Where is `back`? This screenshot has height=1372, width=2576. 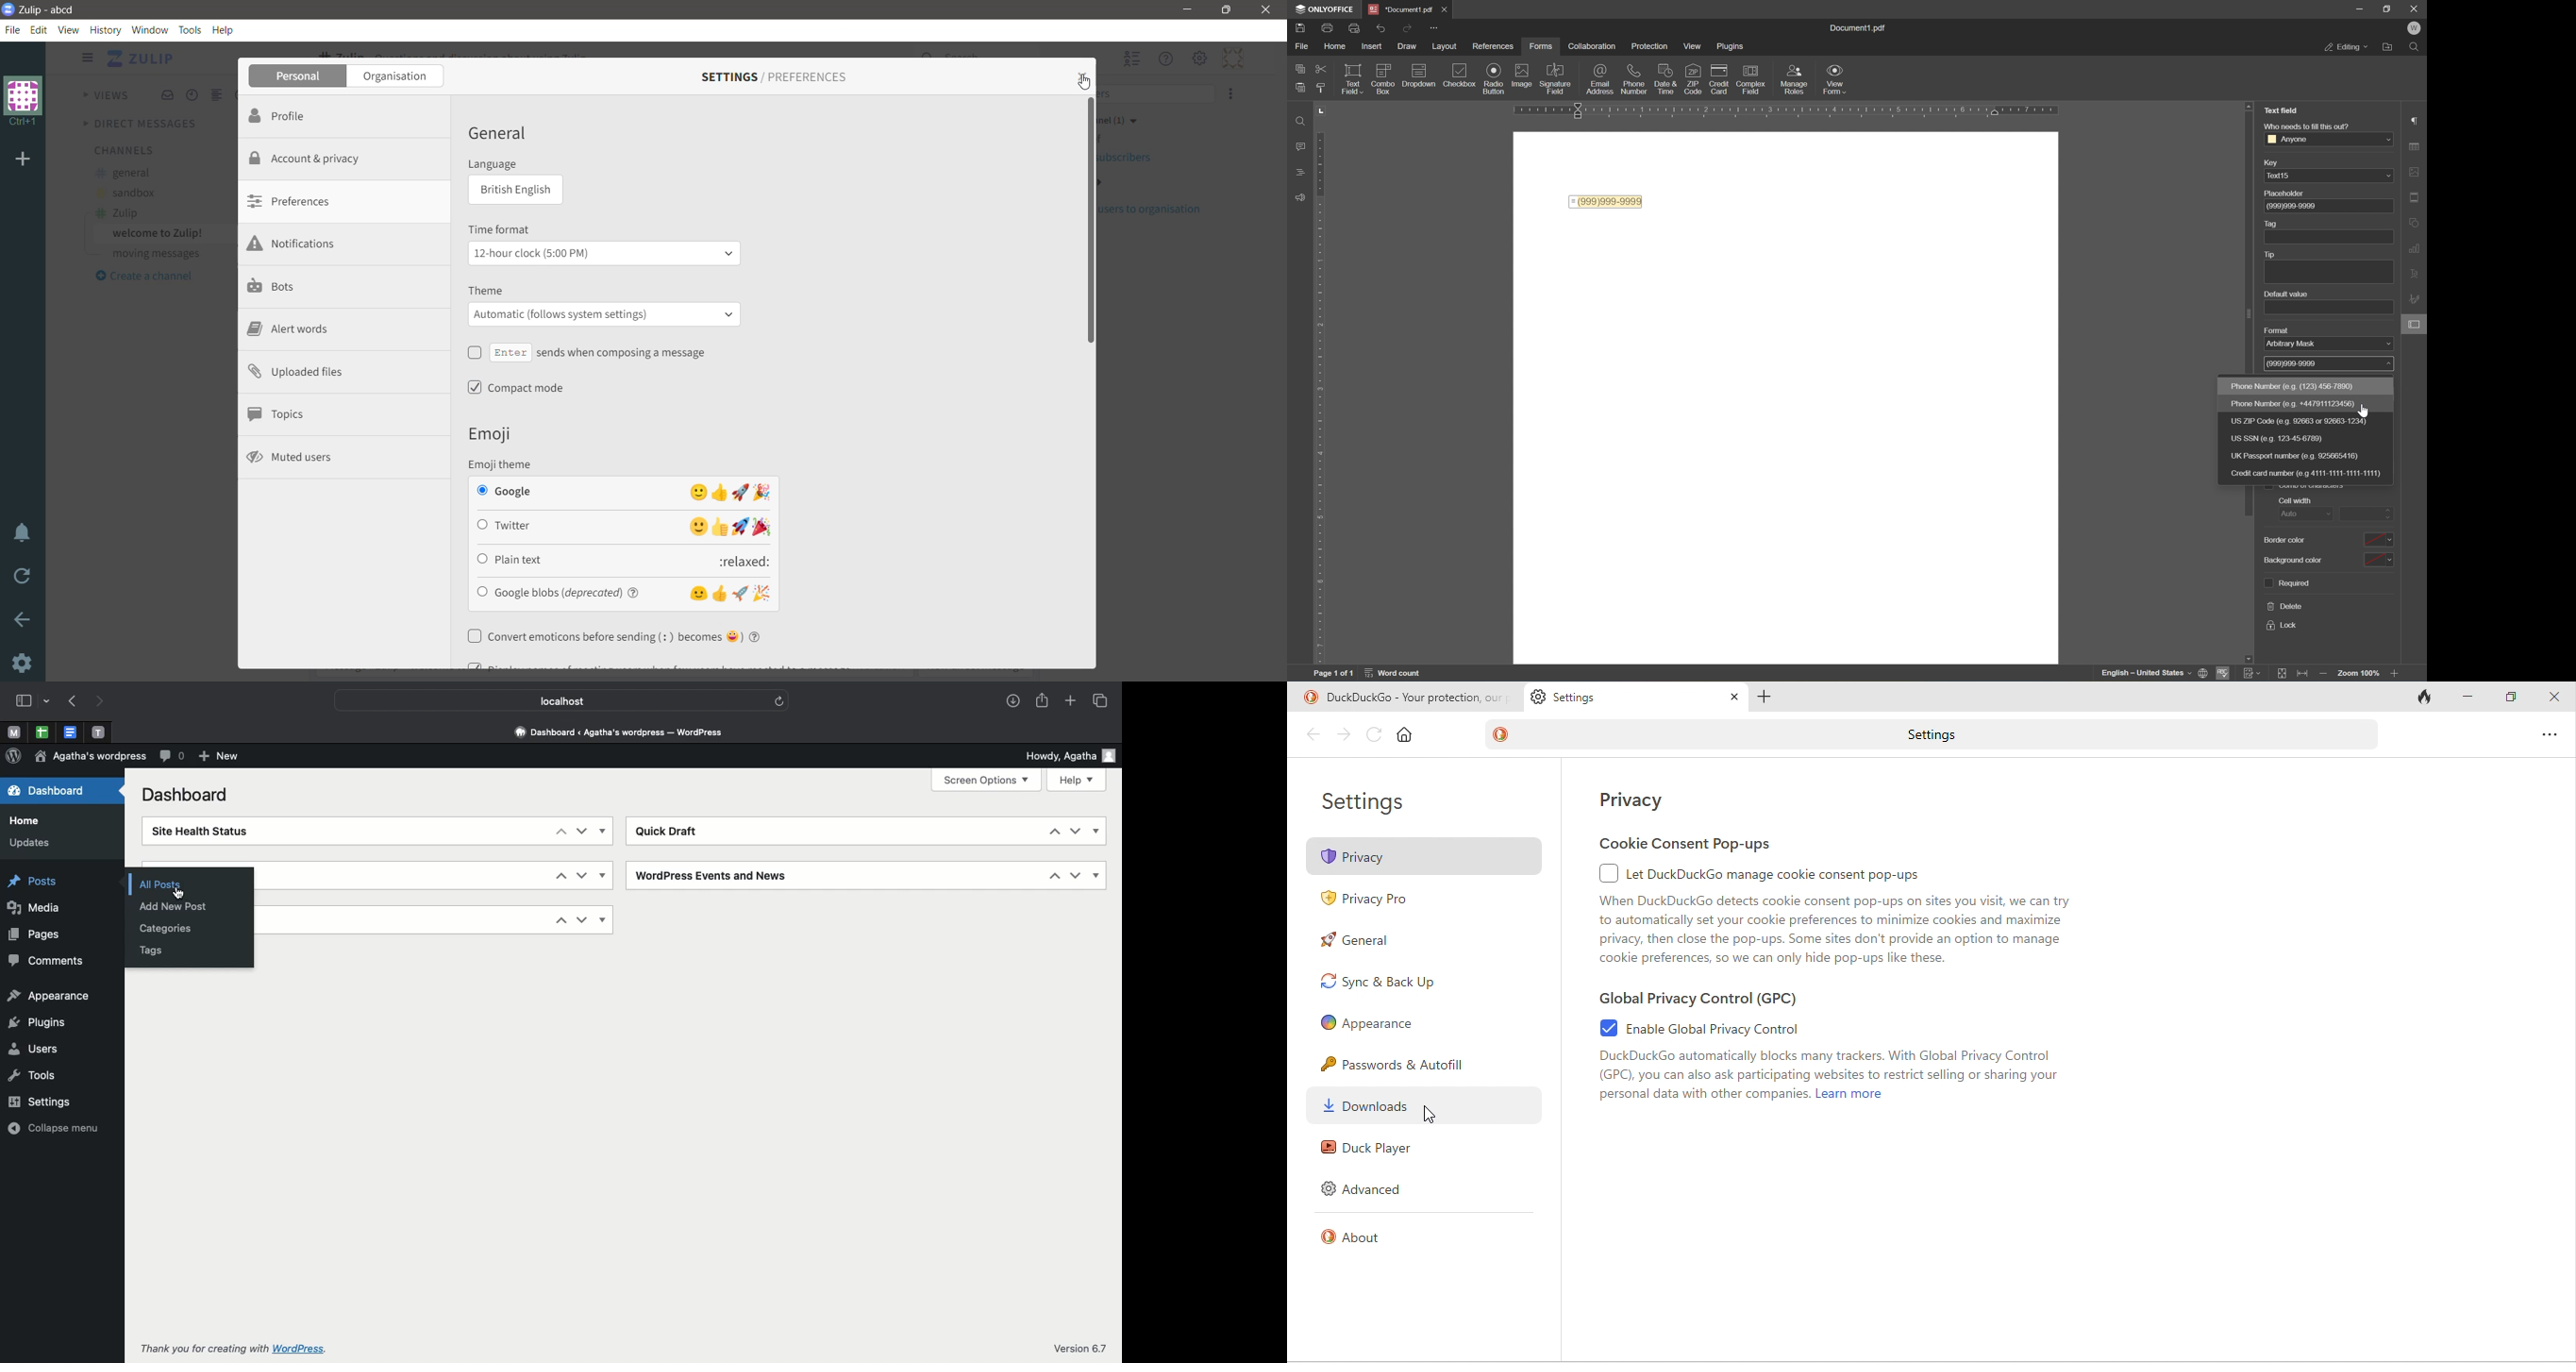
back is located at coordinates (1309, 737).